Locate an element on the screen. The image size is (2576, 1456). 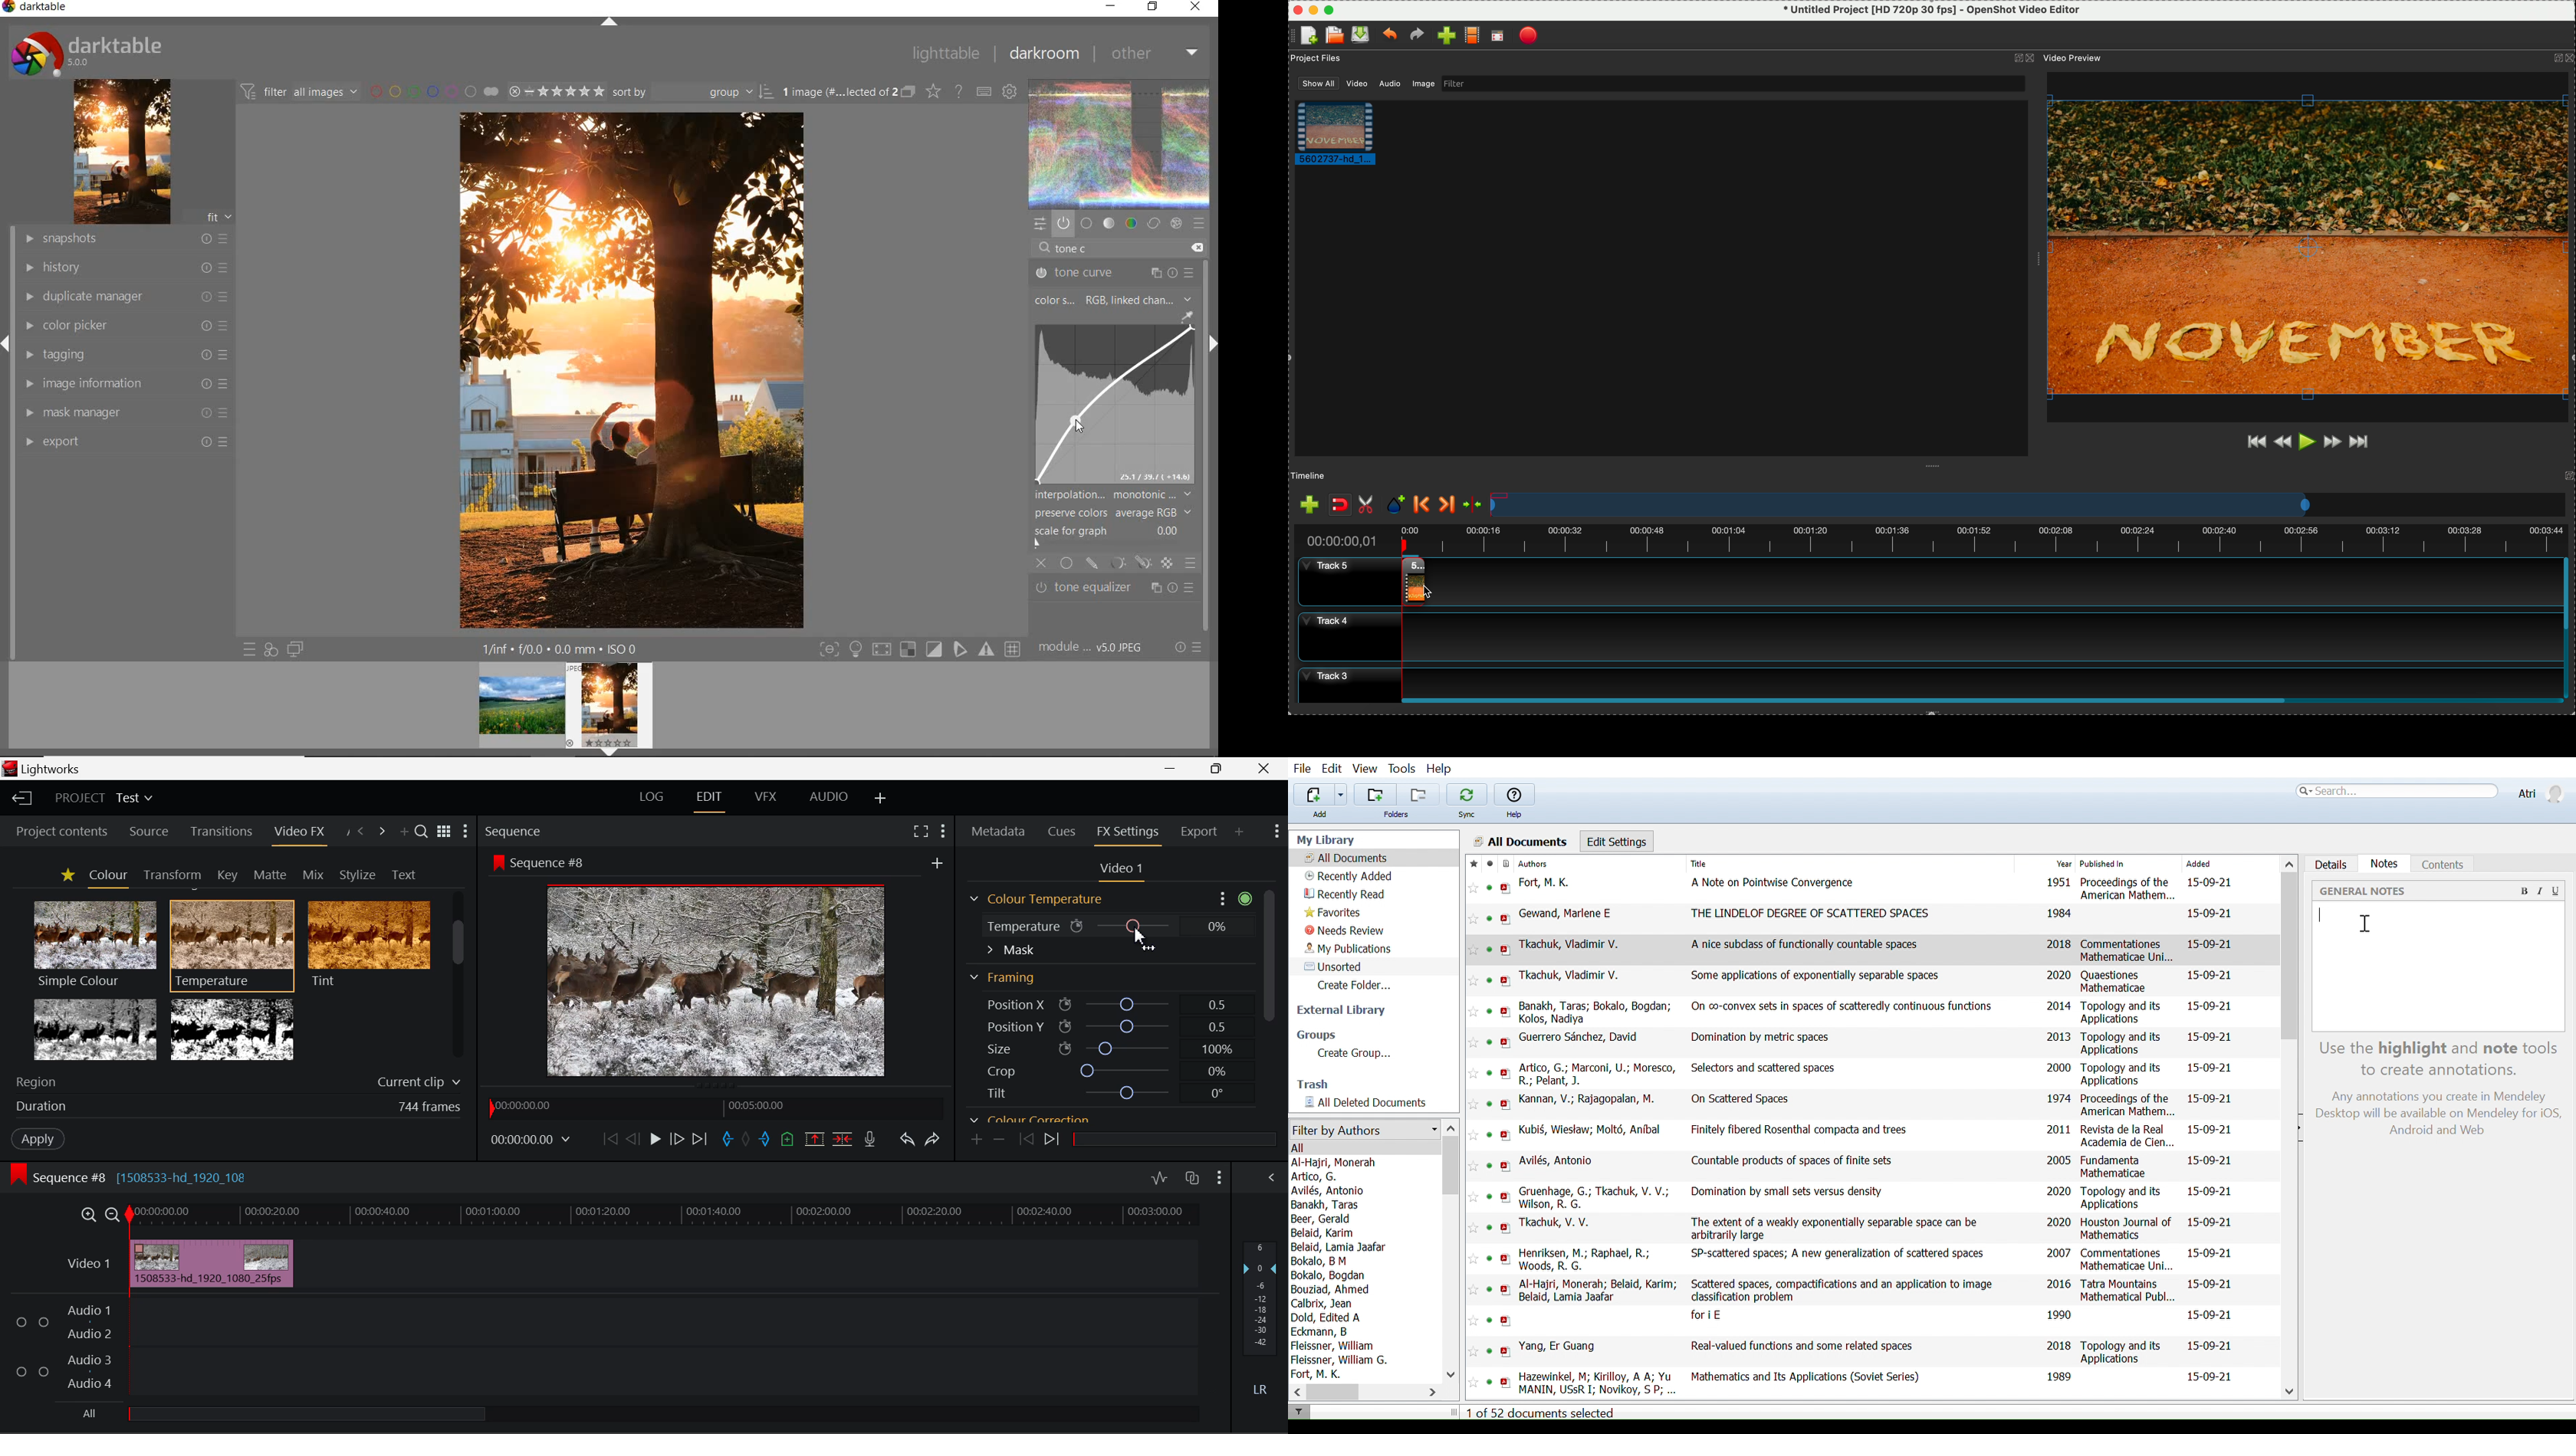
Artico, G. is located at coordinates (1316, 1177).